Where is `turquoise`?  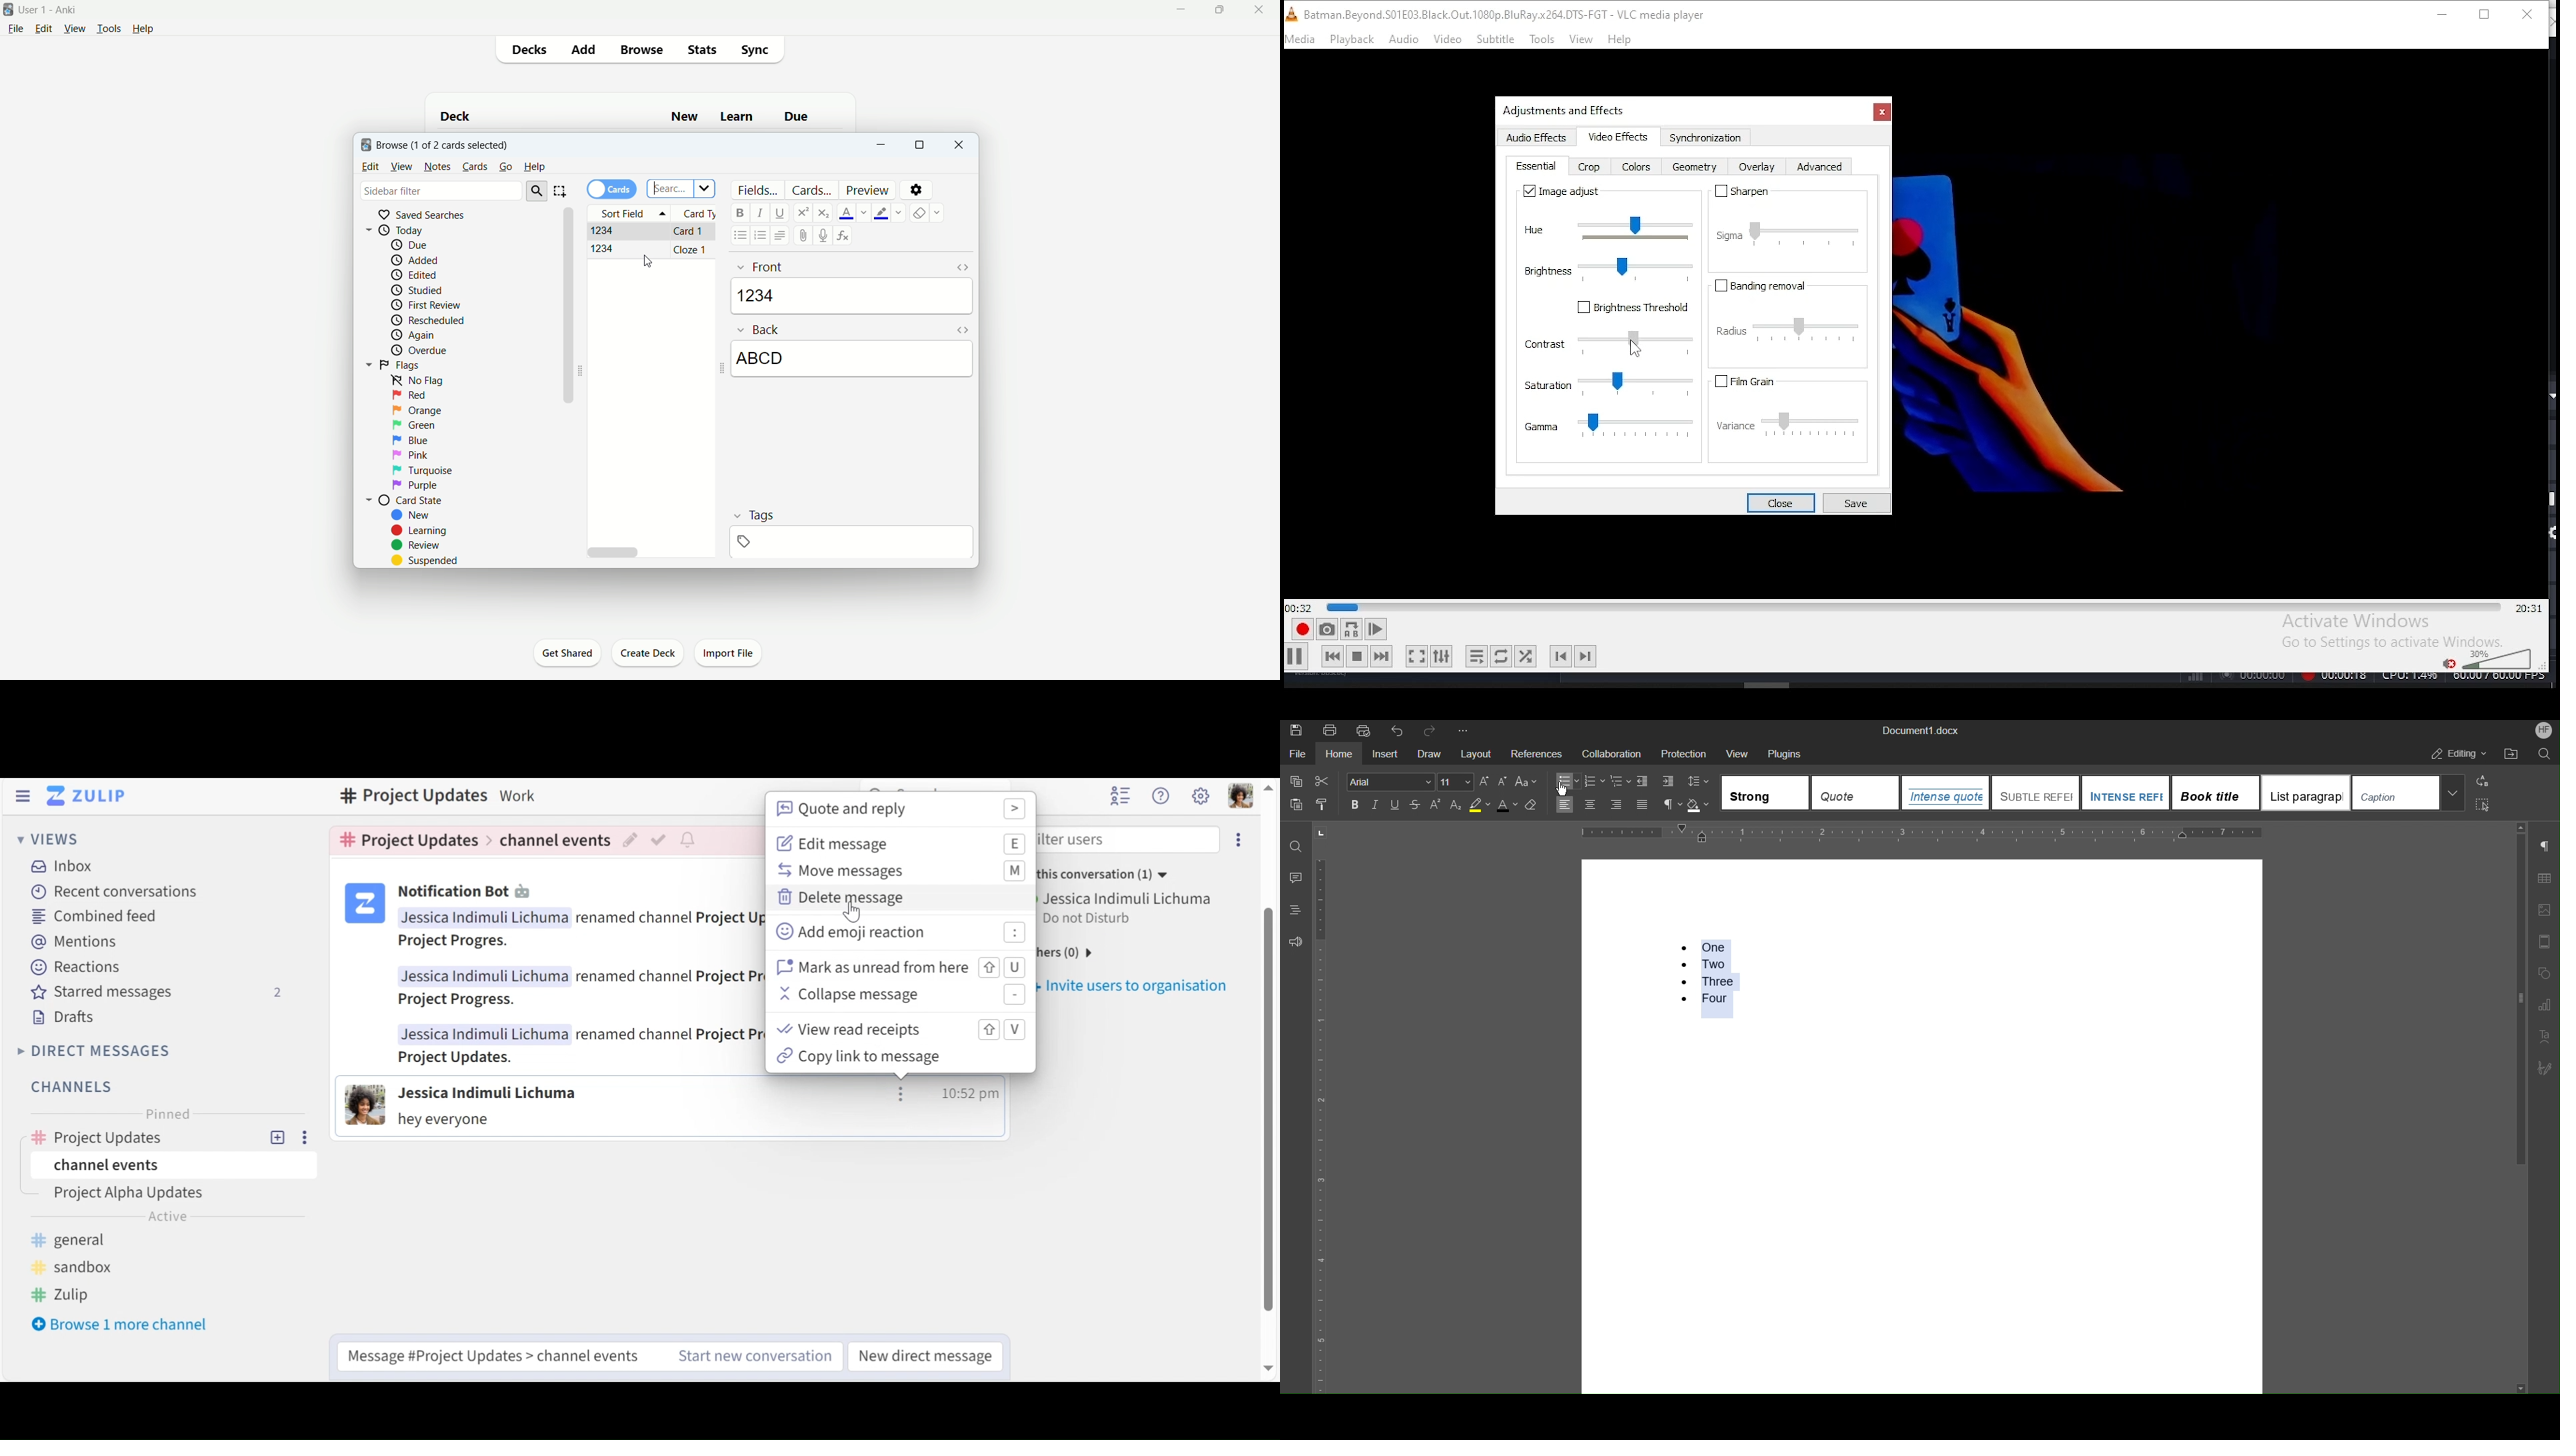 turquoise is located at coordinates (421, 471).